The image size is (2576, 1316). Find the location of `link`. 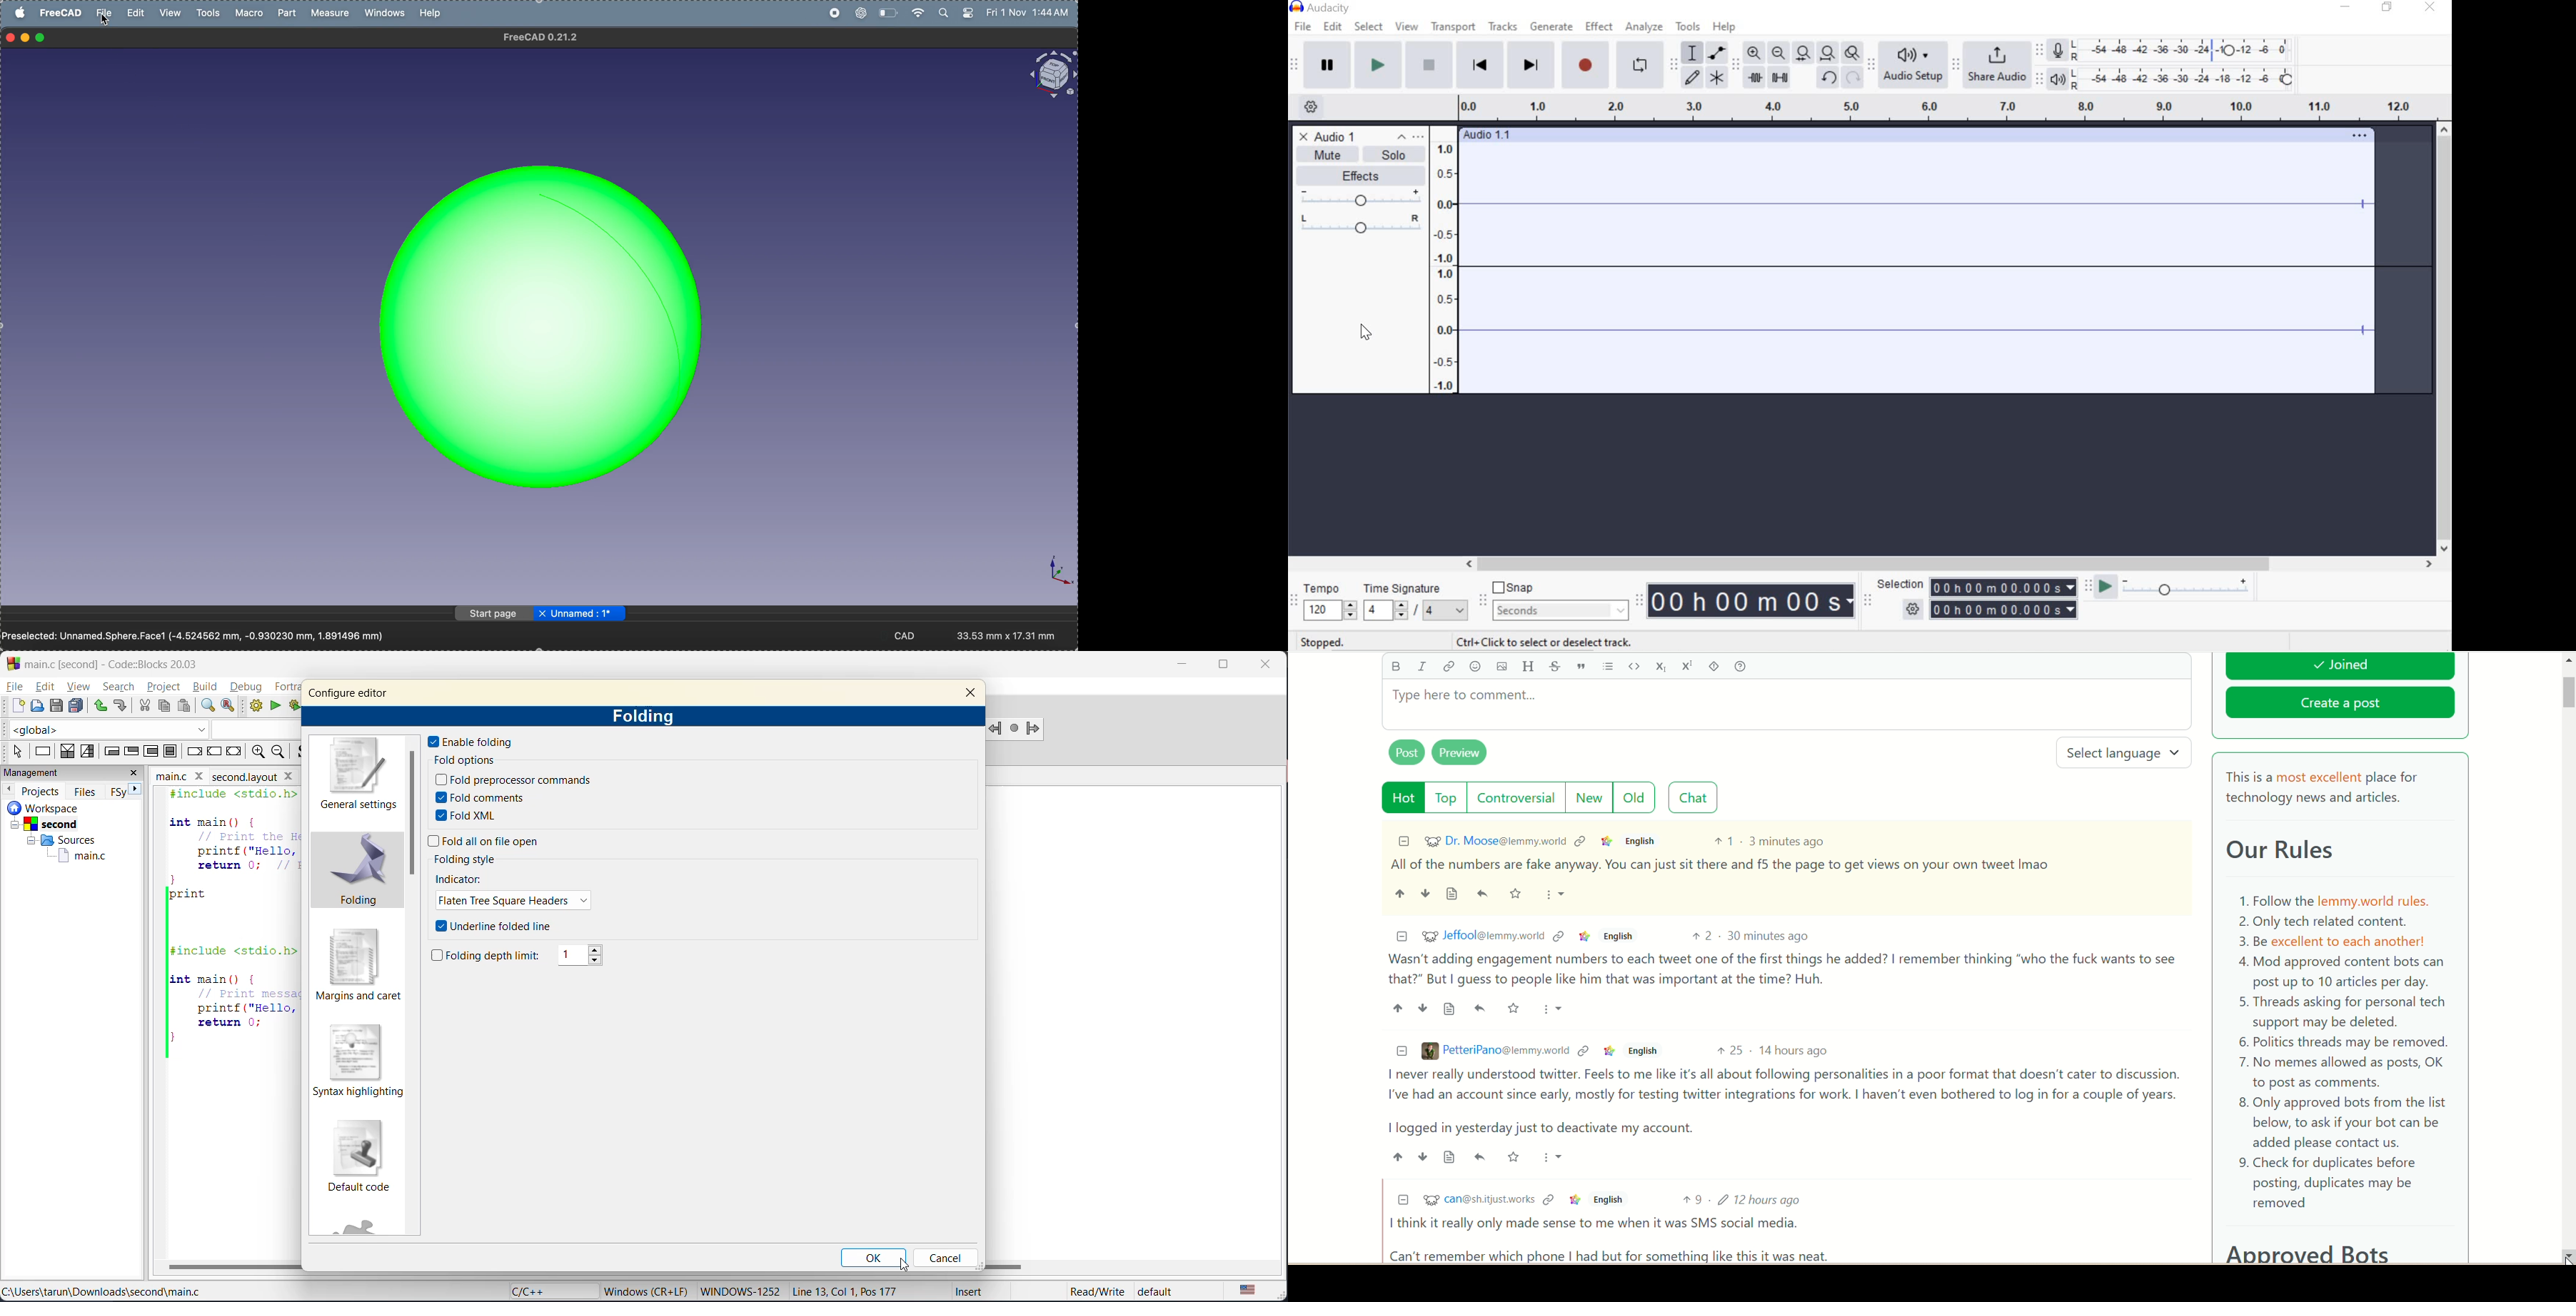

link is located at coordinates (1448, 669).